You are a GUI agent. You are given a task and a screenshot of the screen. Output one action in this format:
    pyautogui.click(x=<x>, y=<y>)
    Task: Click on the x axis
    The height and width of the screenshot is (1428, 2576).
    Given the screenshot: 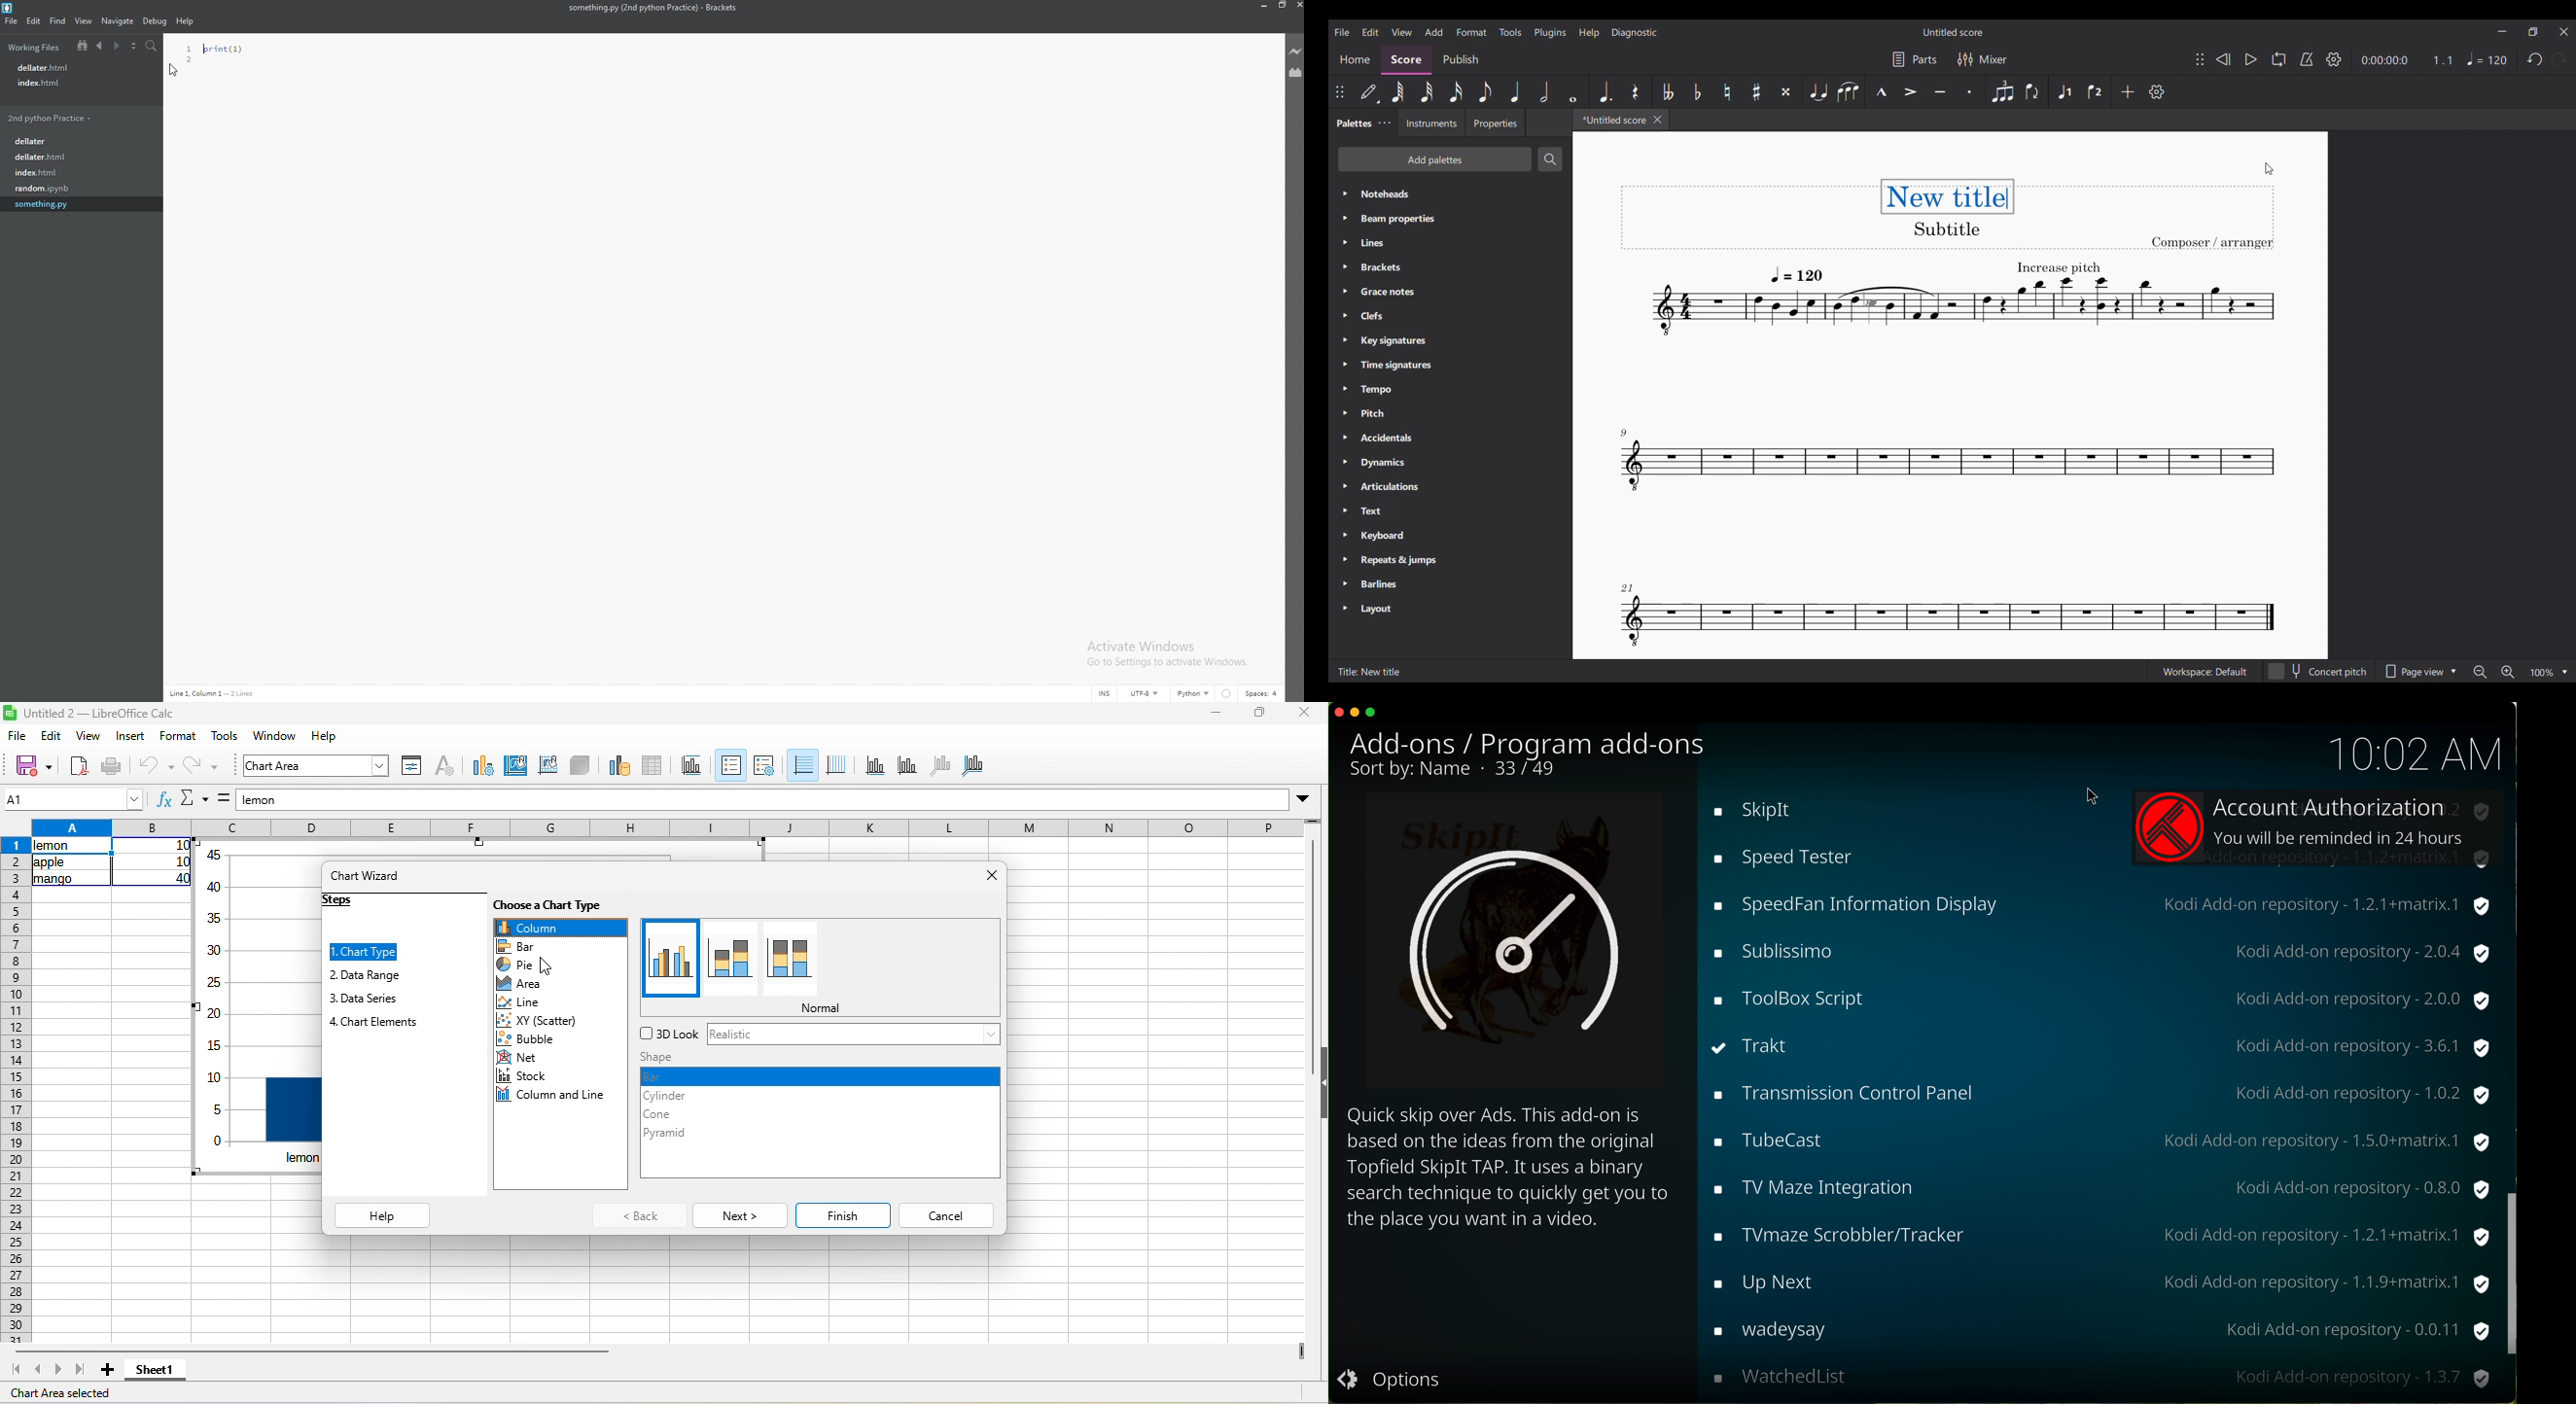 What is the action you would take?
    pyautogui.click(x=874, y=767)
    